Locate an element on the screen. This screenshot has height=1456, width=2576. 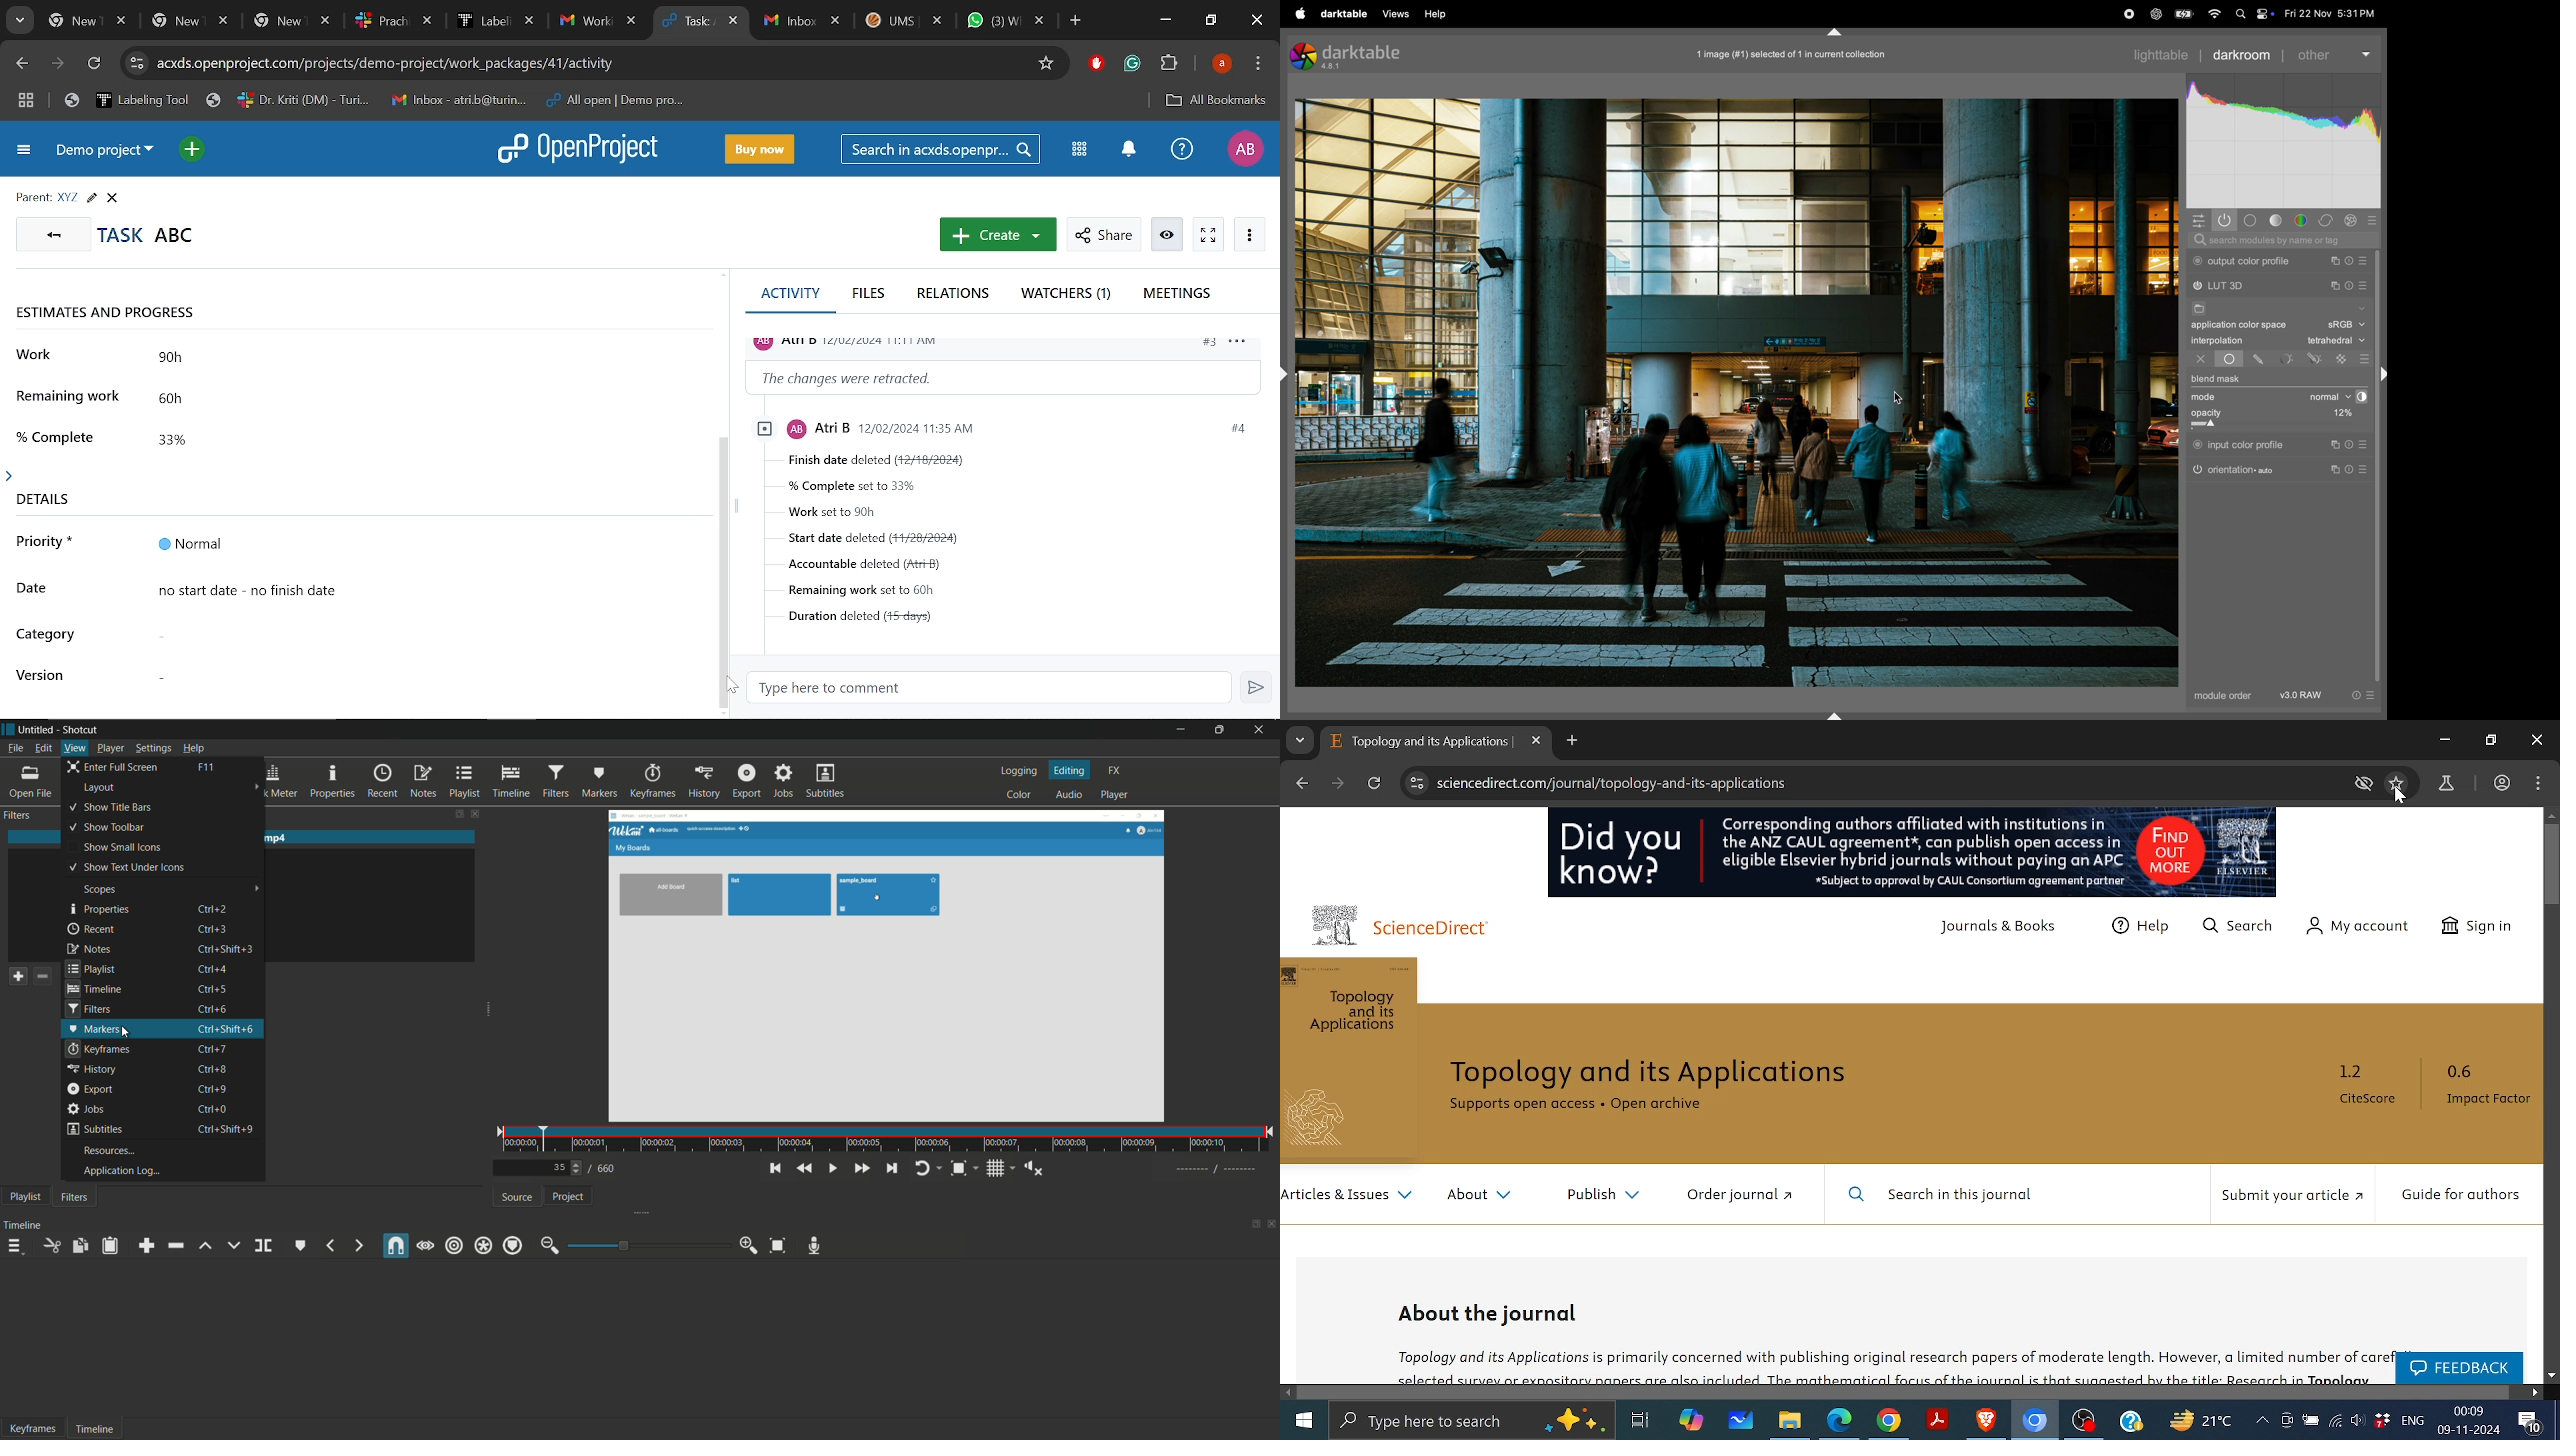
mode is located at coordinates (2207, 398).